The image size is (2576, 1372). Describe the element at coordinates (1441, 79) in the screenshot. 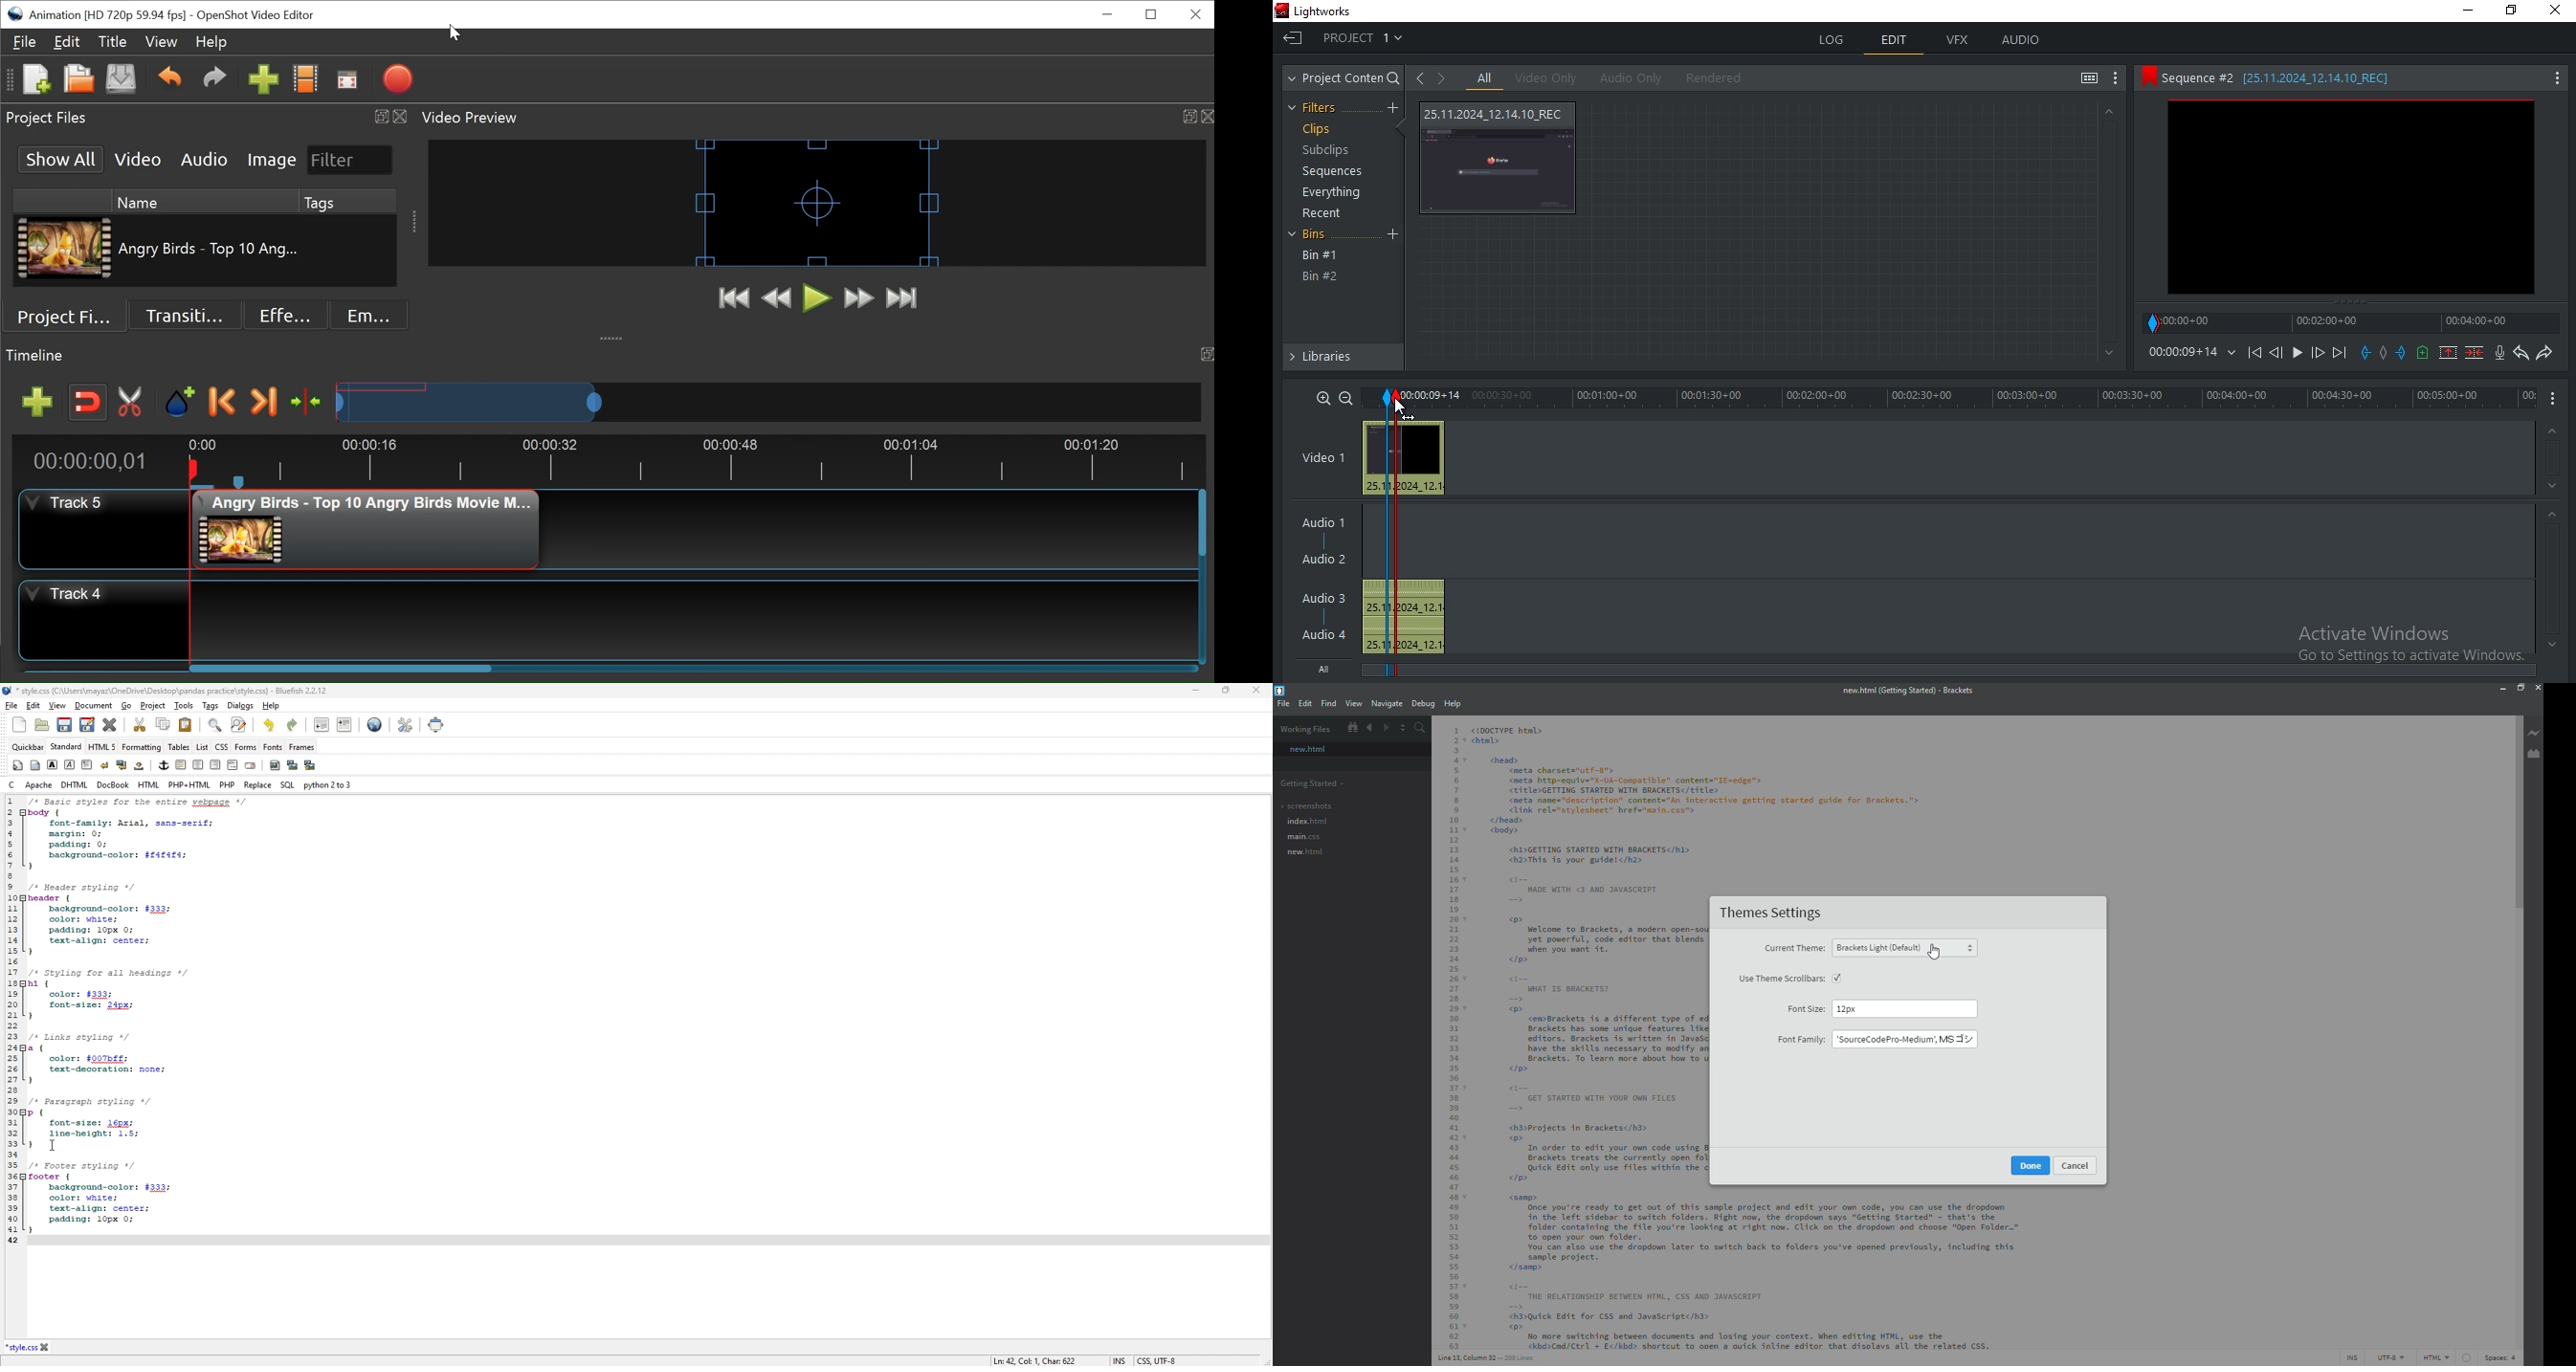

I see `` at that location.